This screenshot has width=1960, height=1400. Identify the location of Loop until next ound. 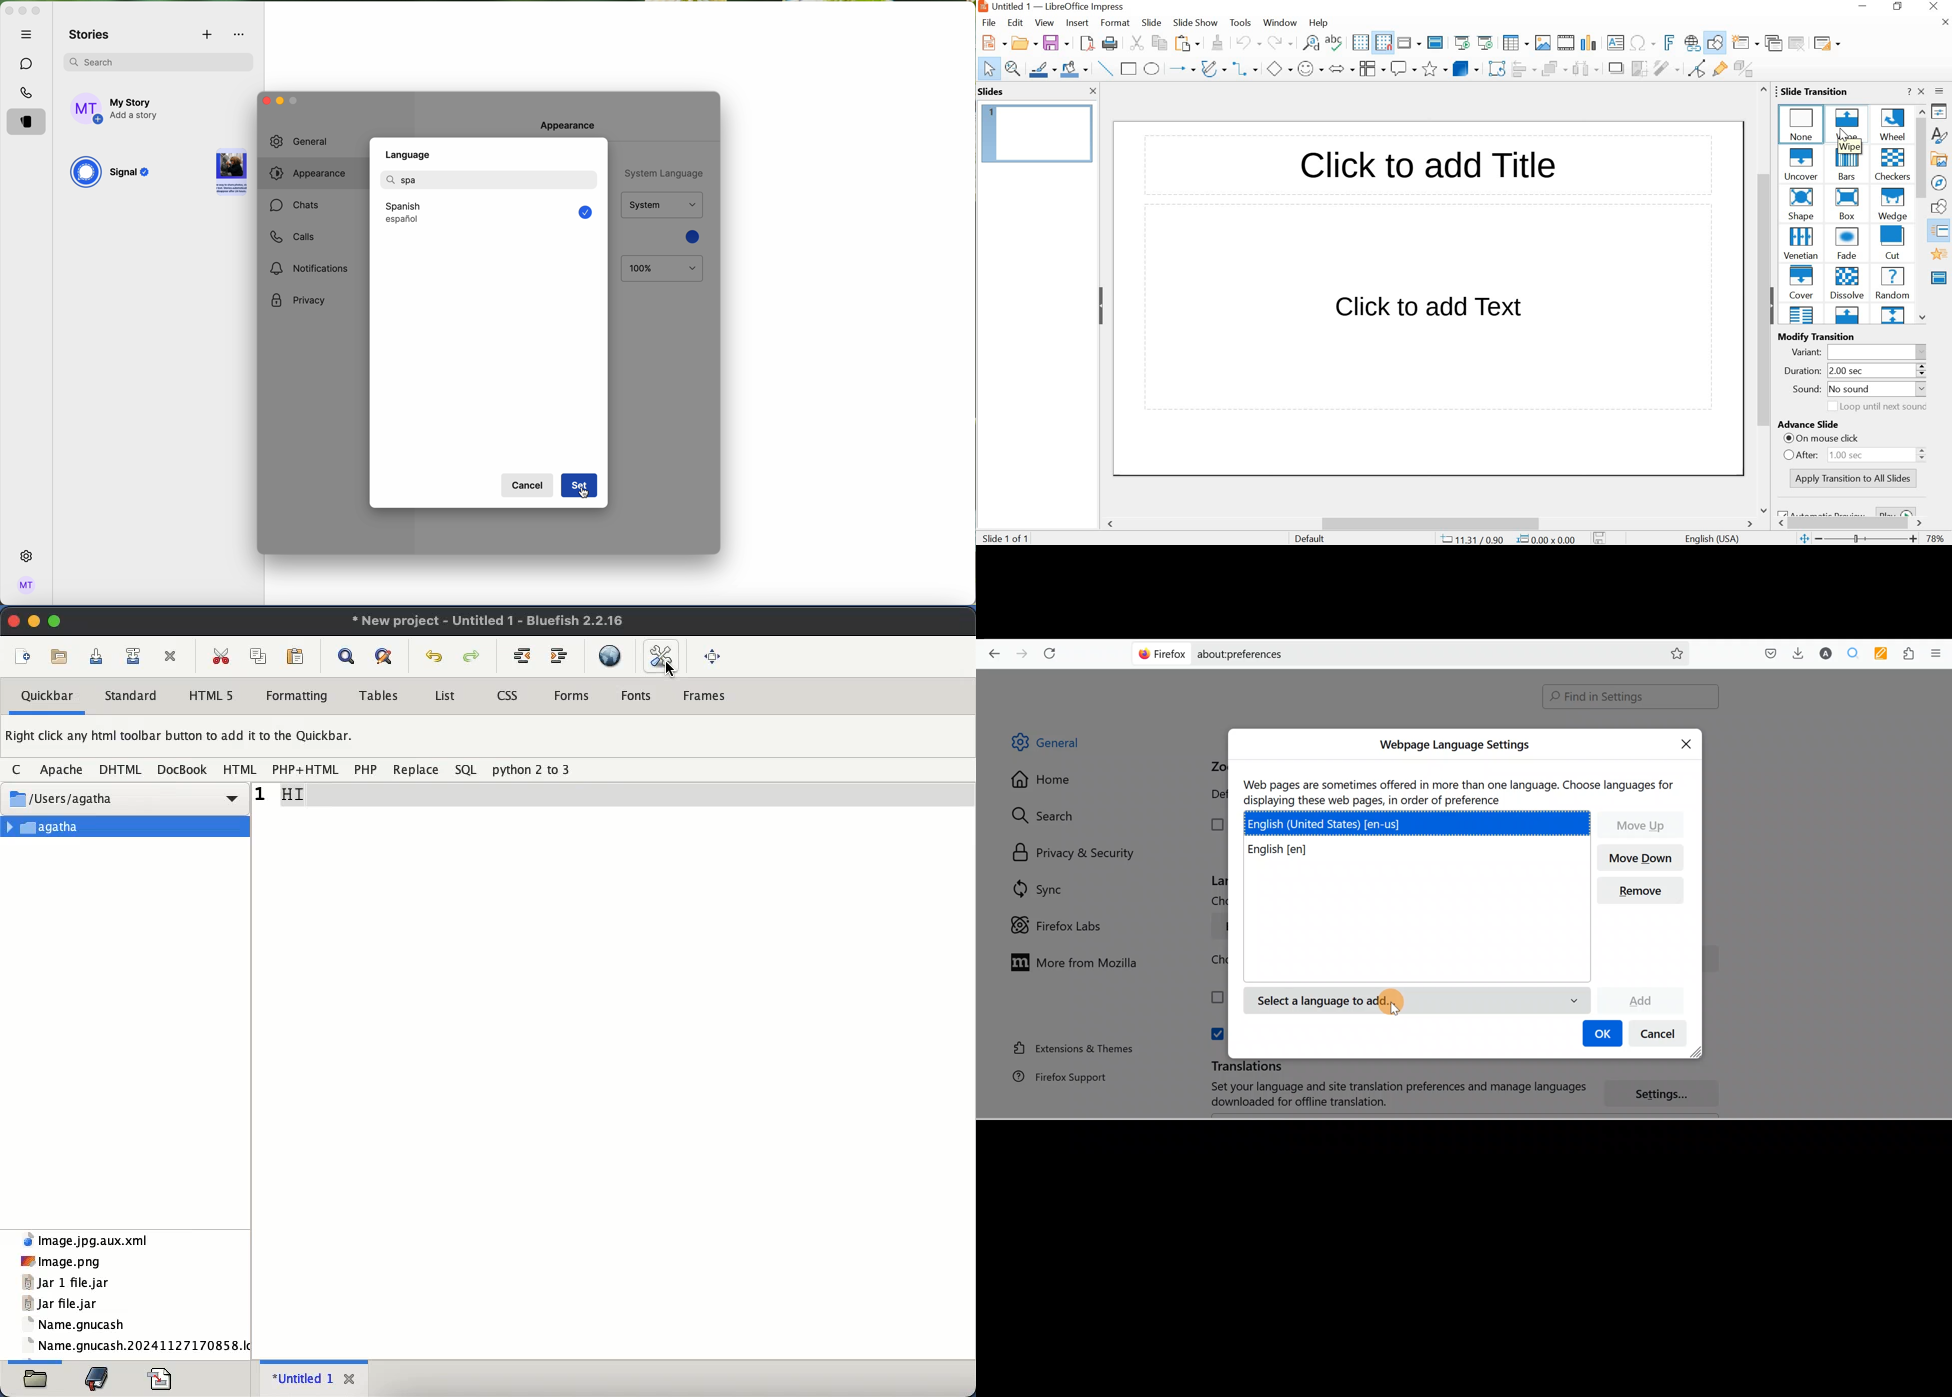
(1874, 407).